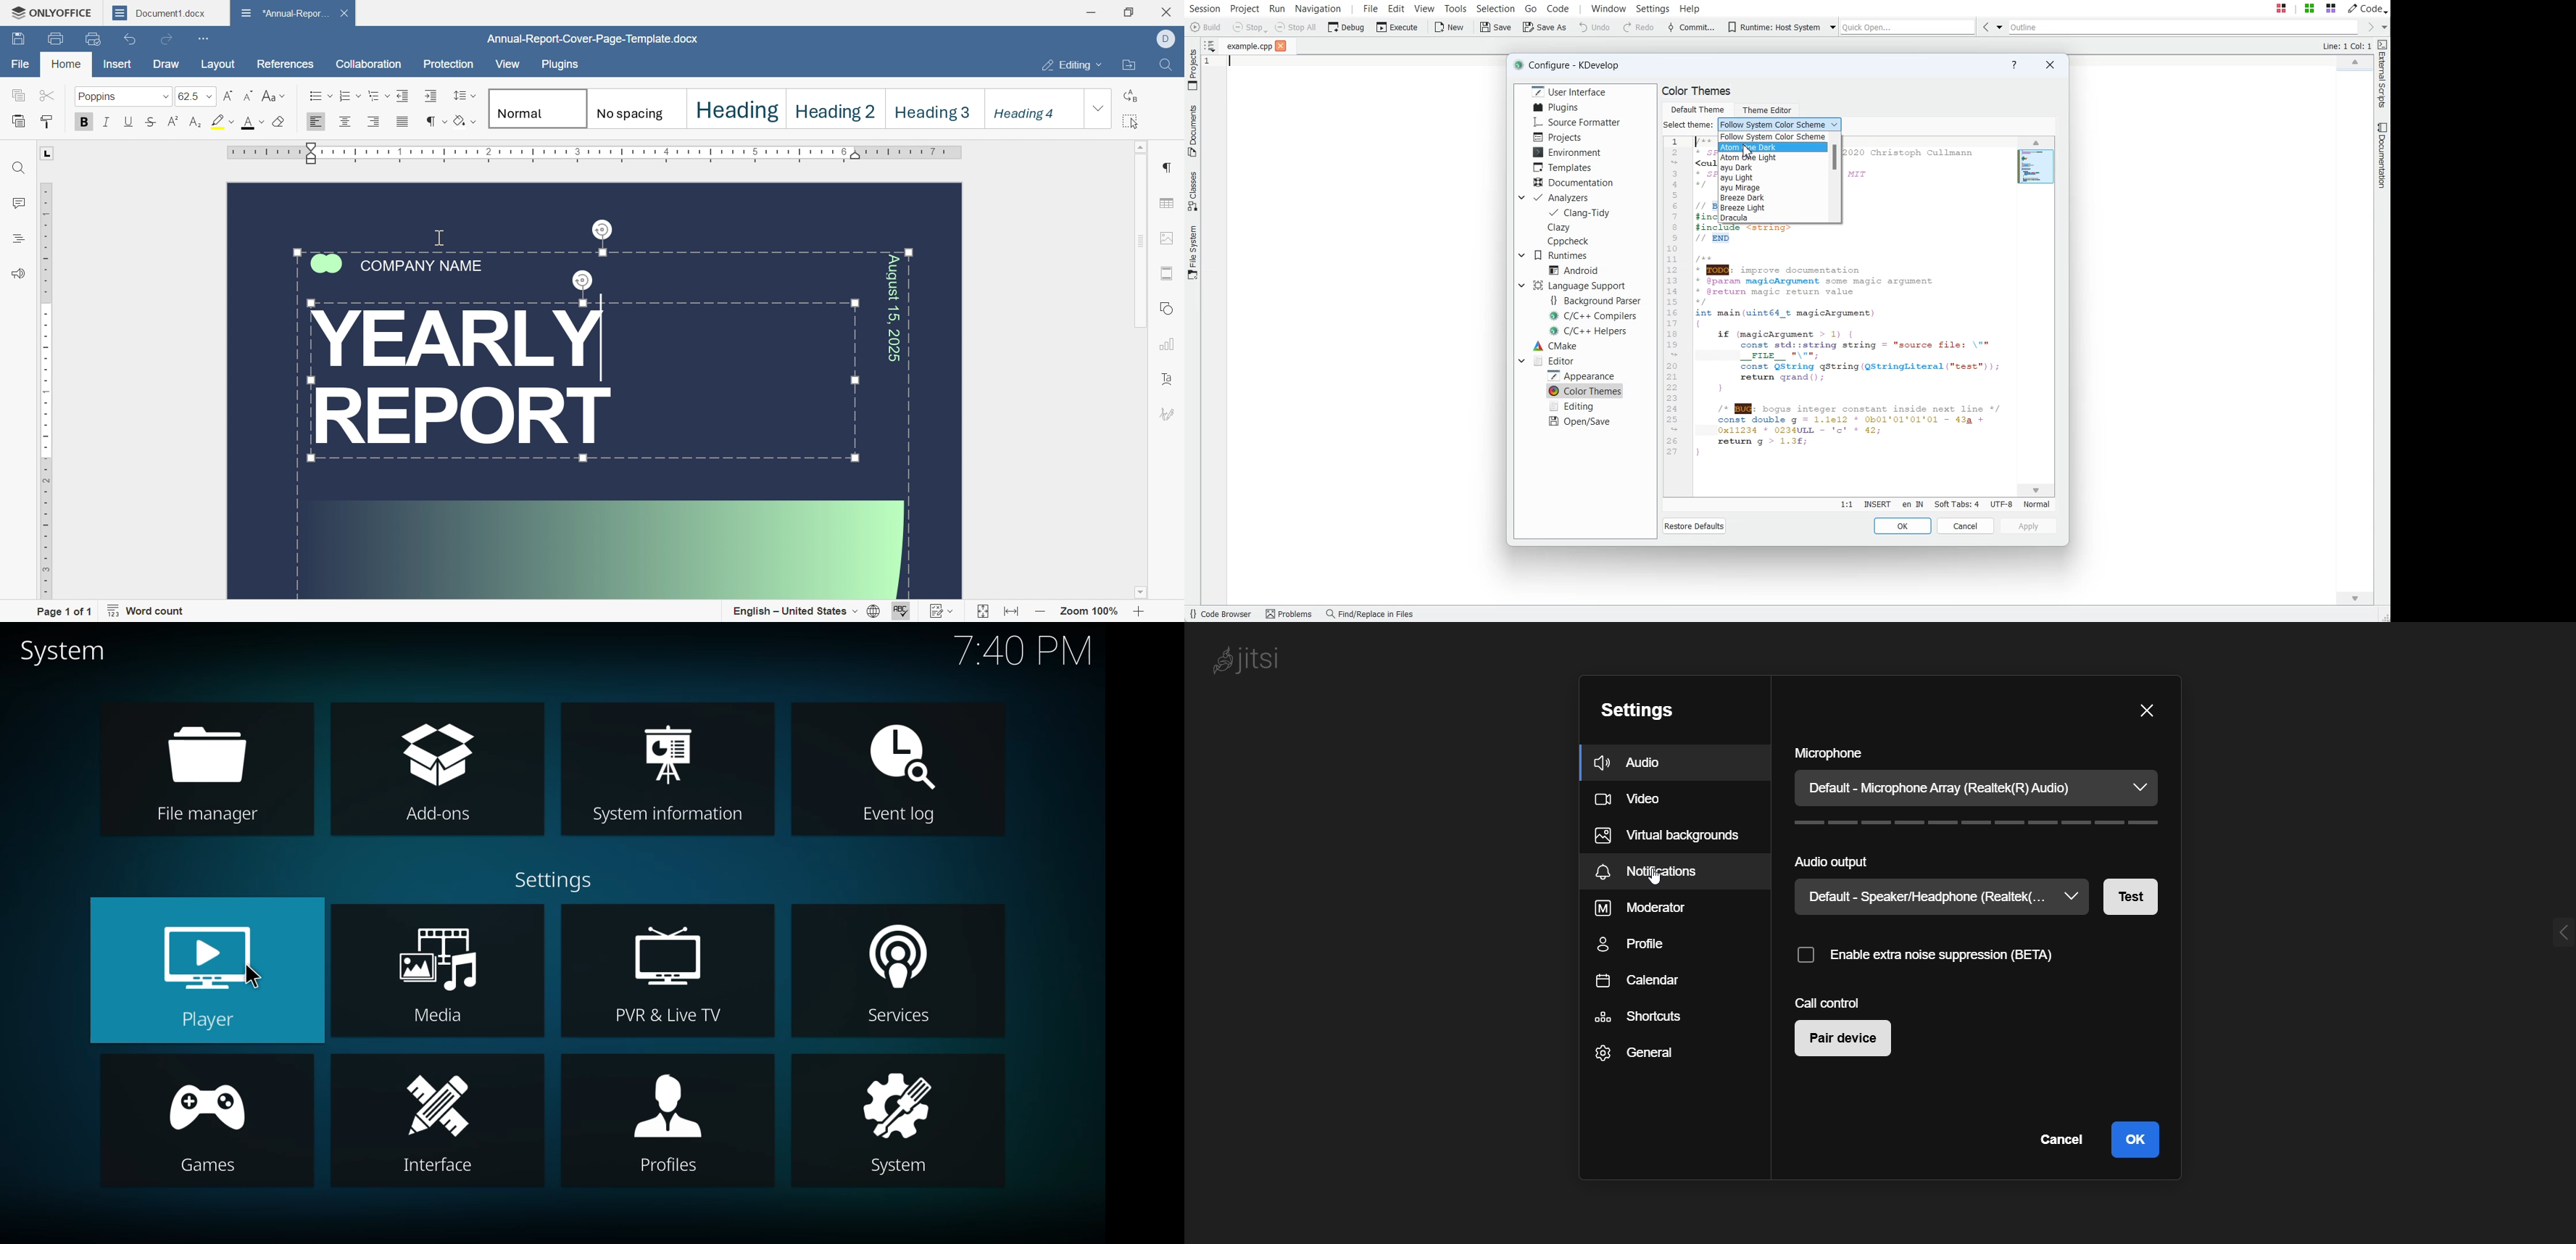 Image resolution: width=2576 pixels, height=1260 pixels. I want to click on ok, so click(2135, 1140).